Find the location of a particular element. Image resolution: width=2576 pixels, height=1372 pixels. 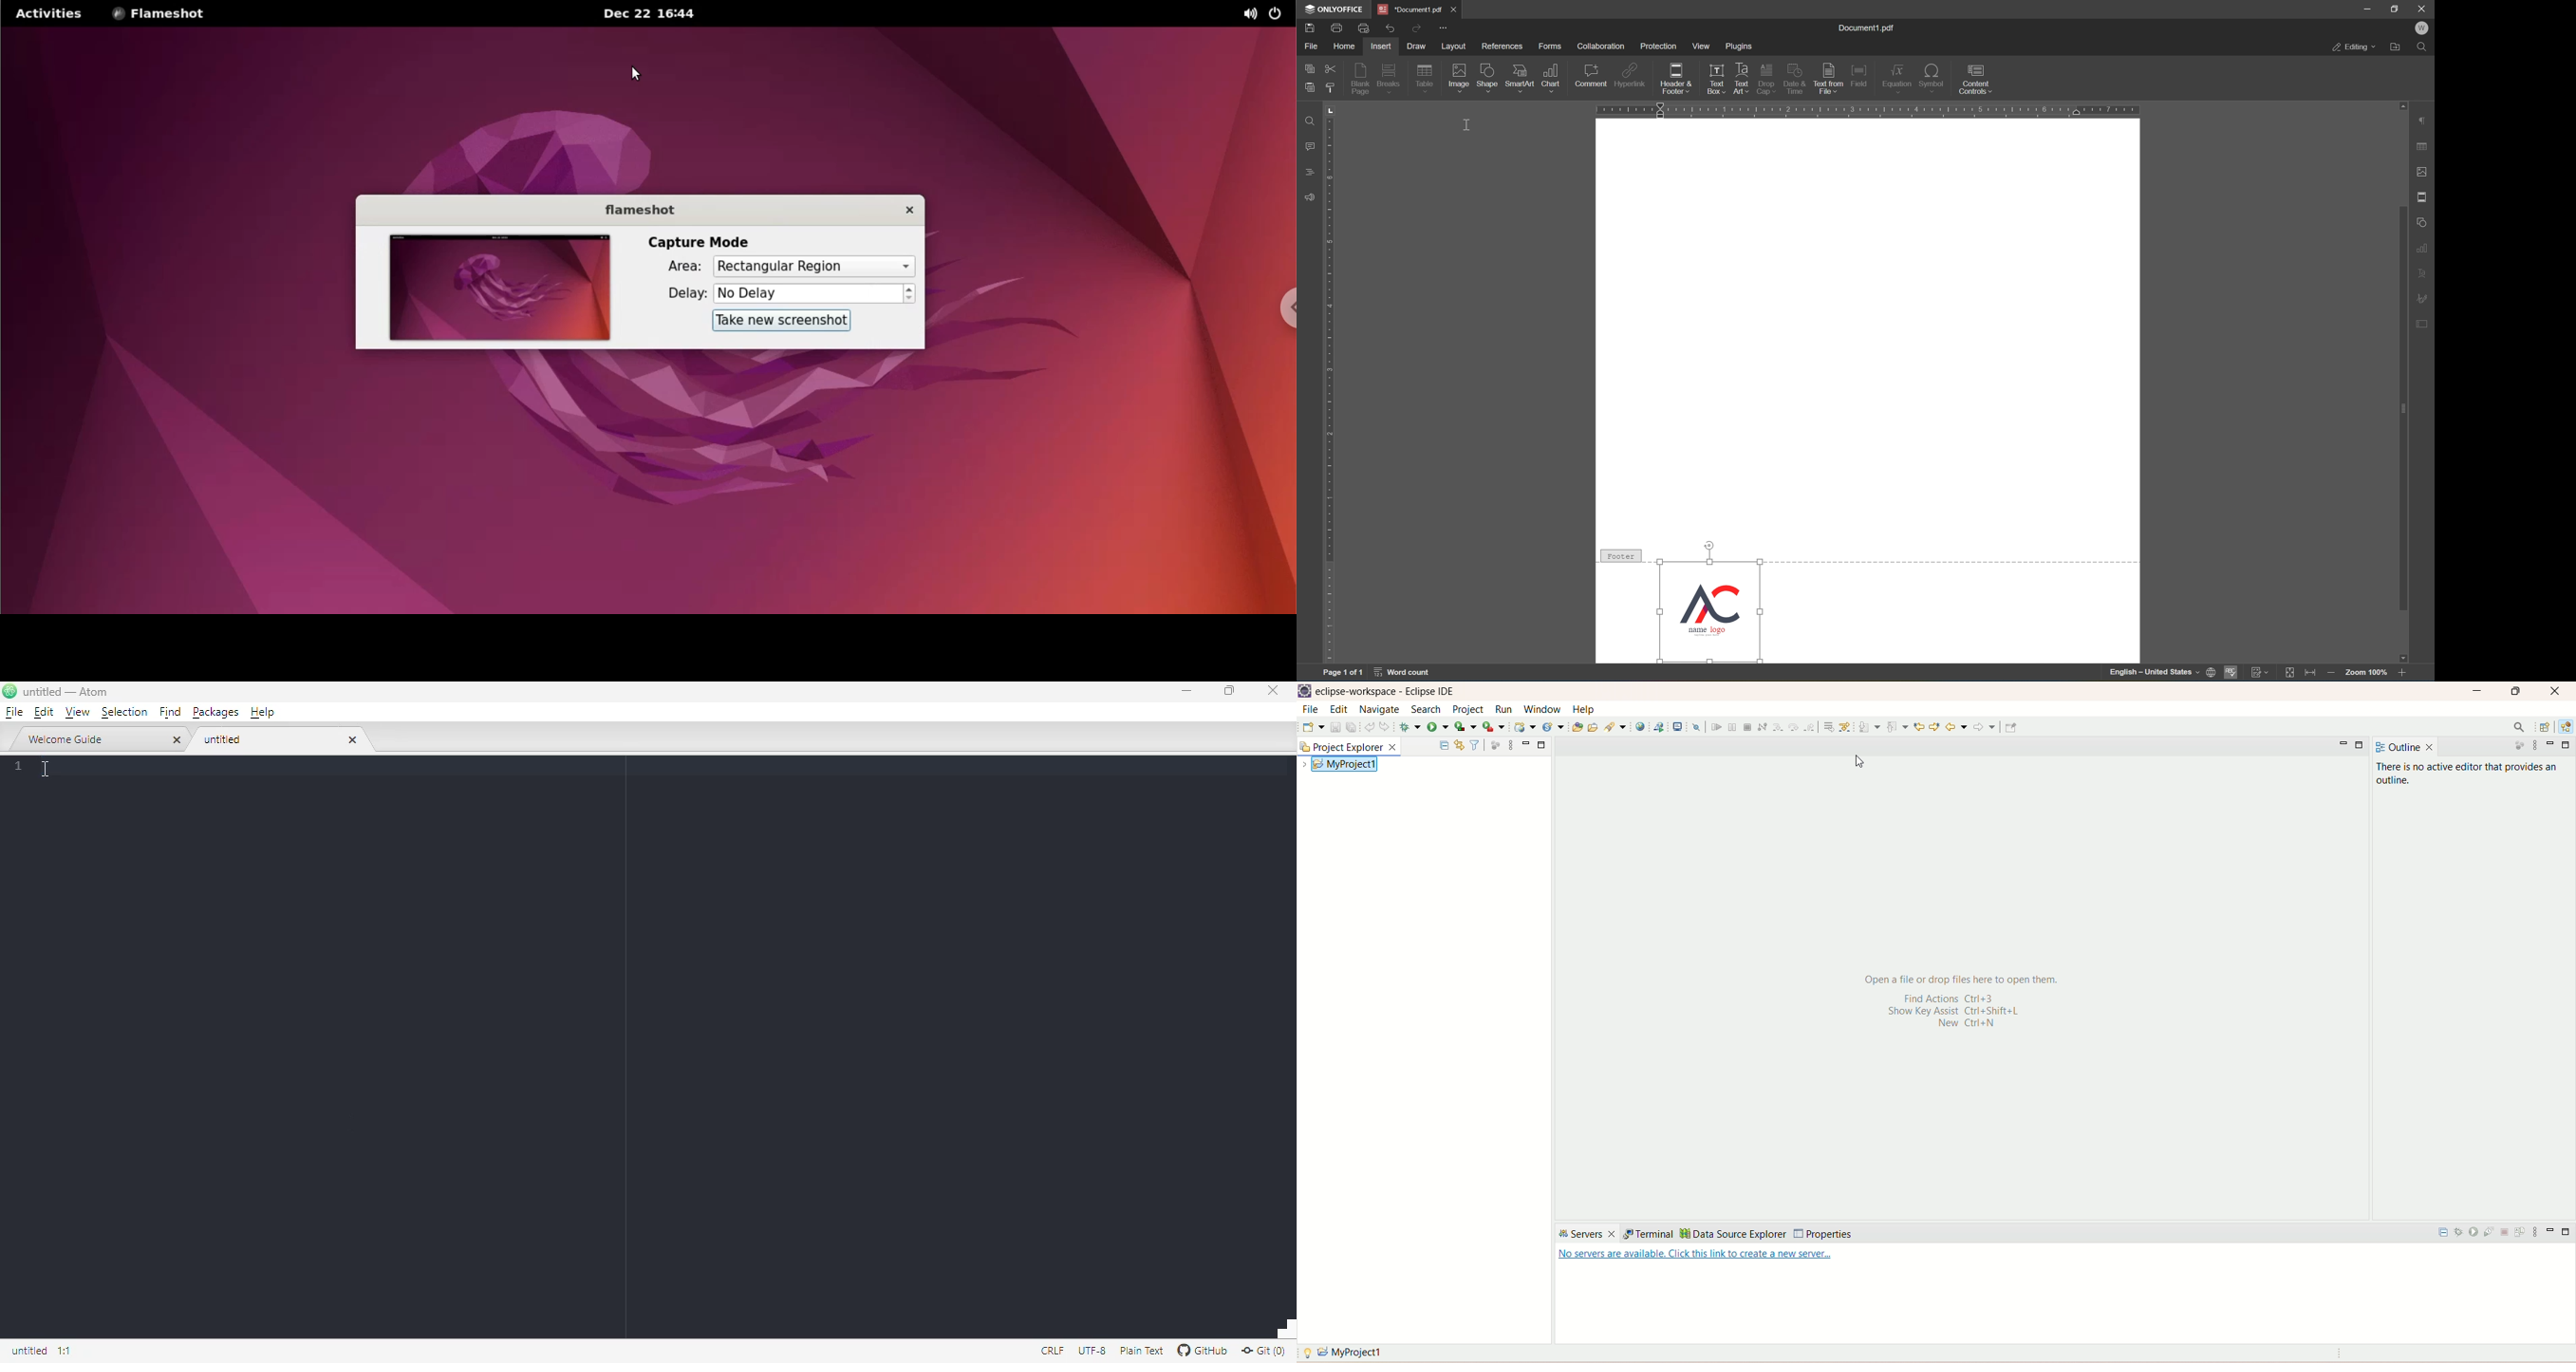

skip all breakpoints is located at coordinates (1696, 727).